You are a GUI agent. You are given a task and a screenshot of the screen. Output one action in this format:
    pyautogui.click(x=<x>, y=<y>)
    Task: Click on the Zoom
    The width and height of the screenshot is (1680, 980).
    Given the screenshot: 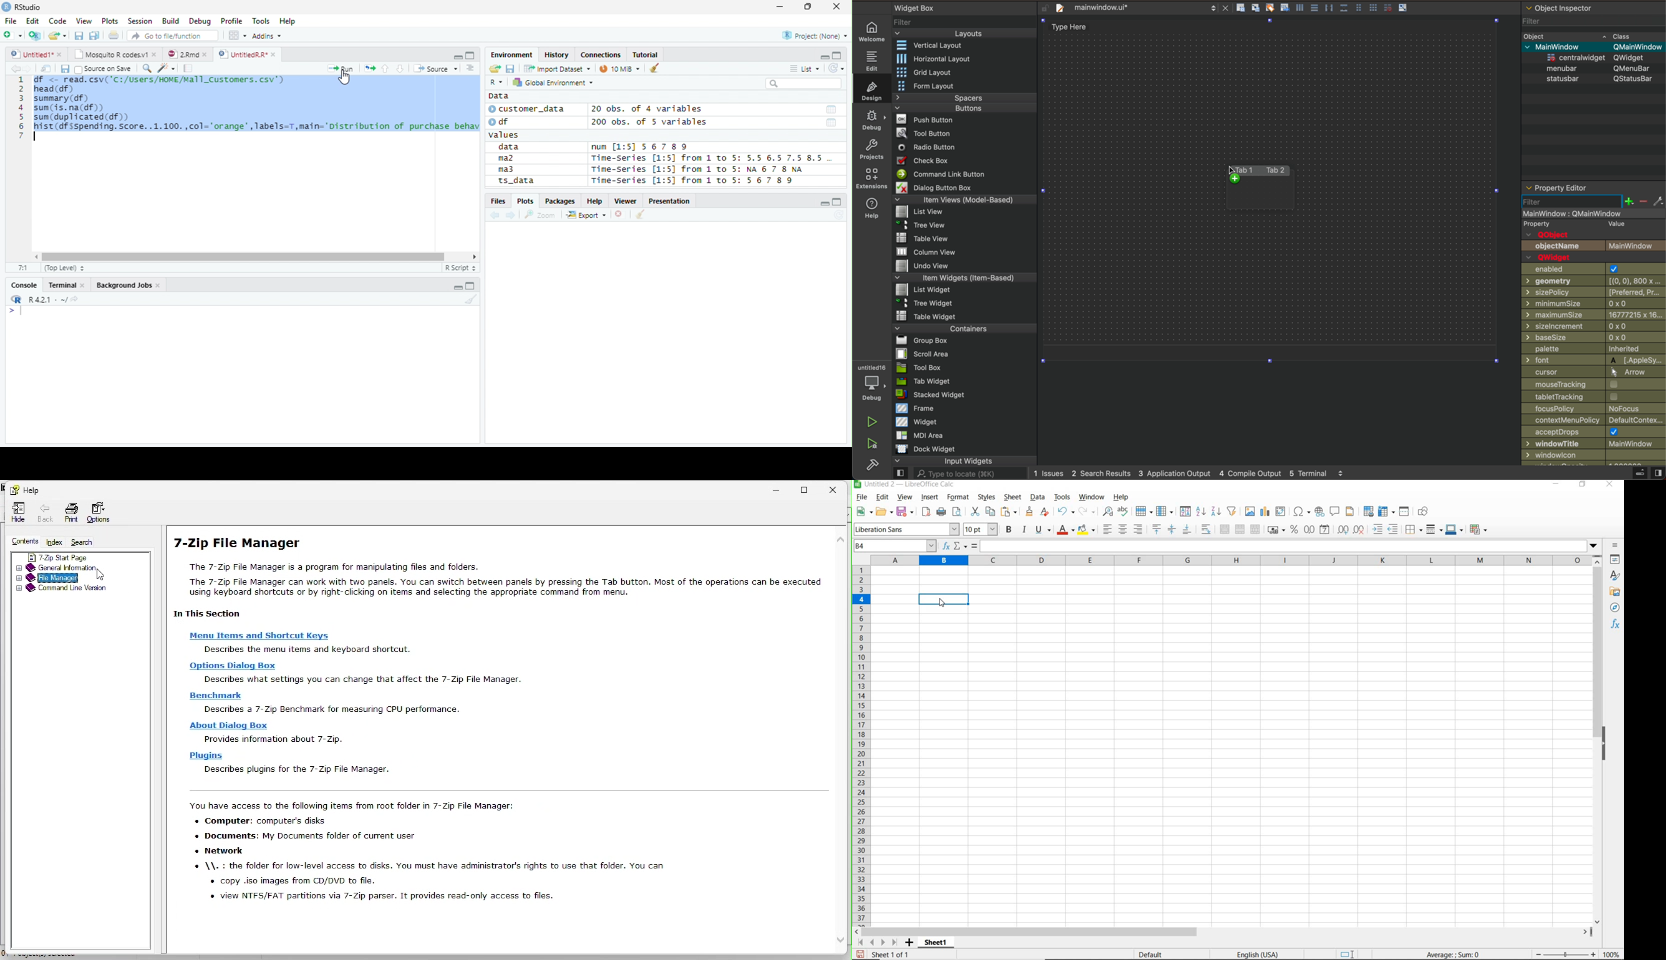 What is the action you would take?
    pyautogui.click(x=540, y=215)
    